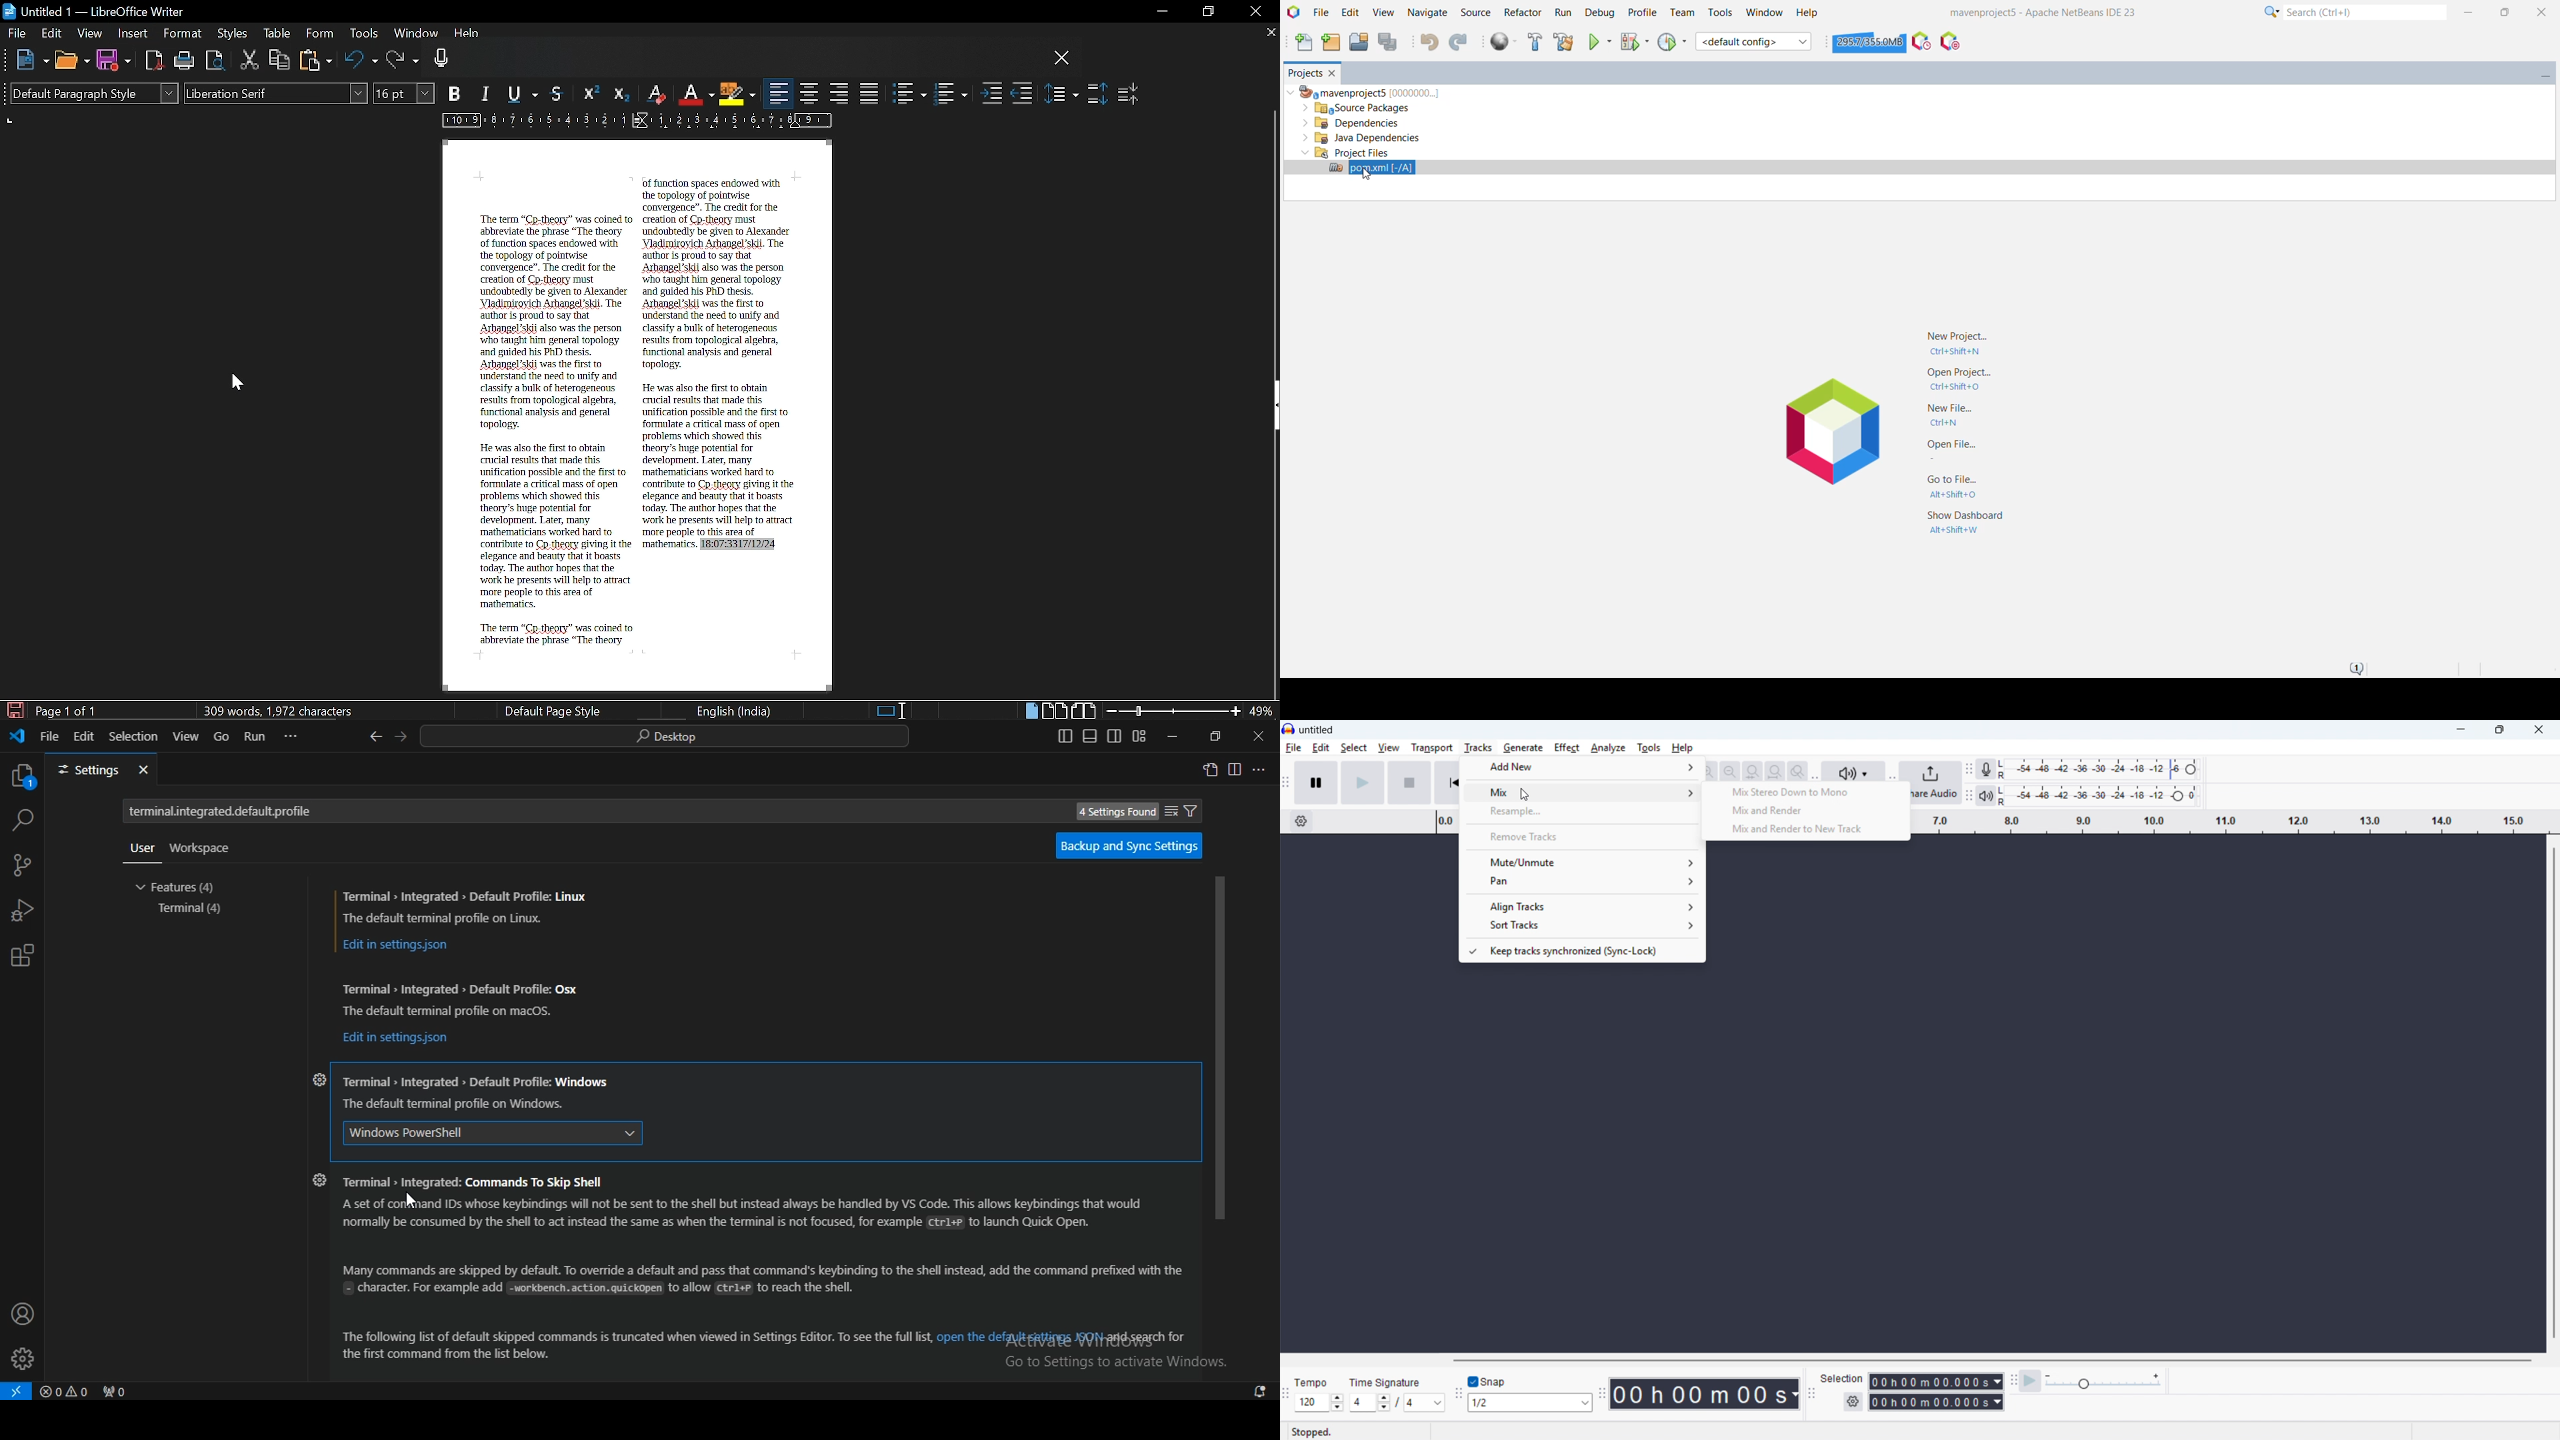 The height and width of the screenshot is (1456, 2576). Describe the element at coordinates (316, 60) in the screenshot. I see `Paste` at that location.